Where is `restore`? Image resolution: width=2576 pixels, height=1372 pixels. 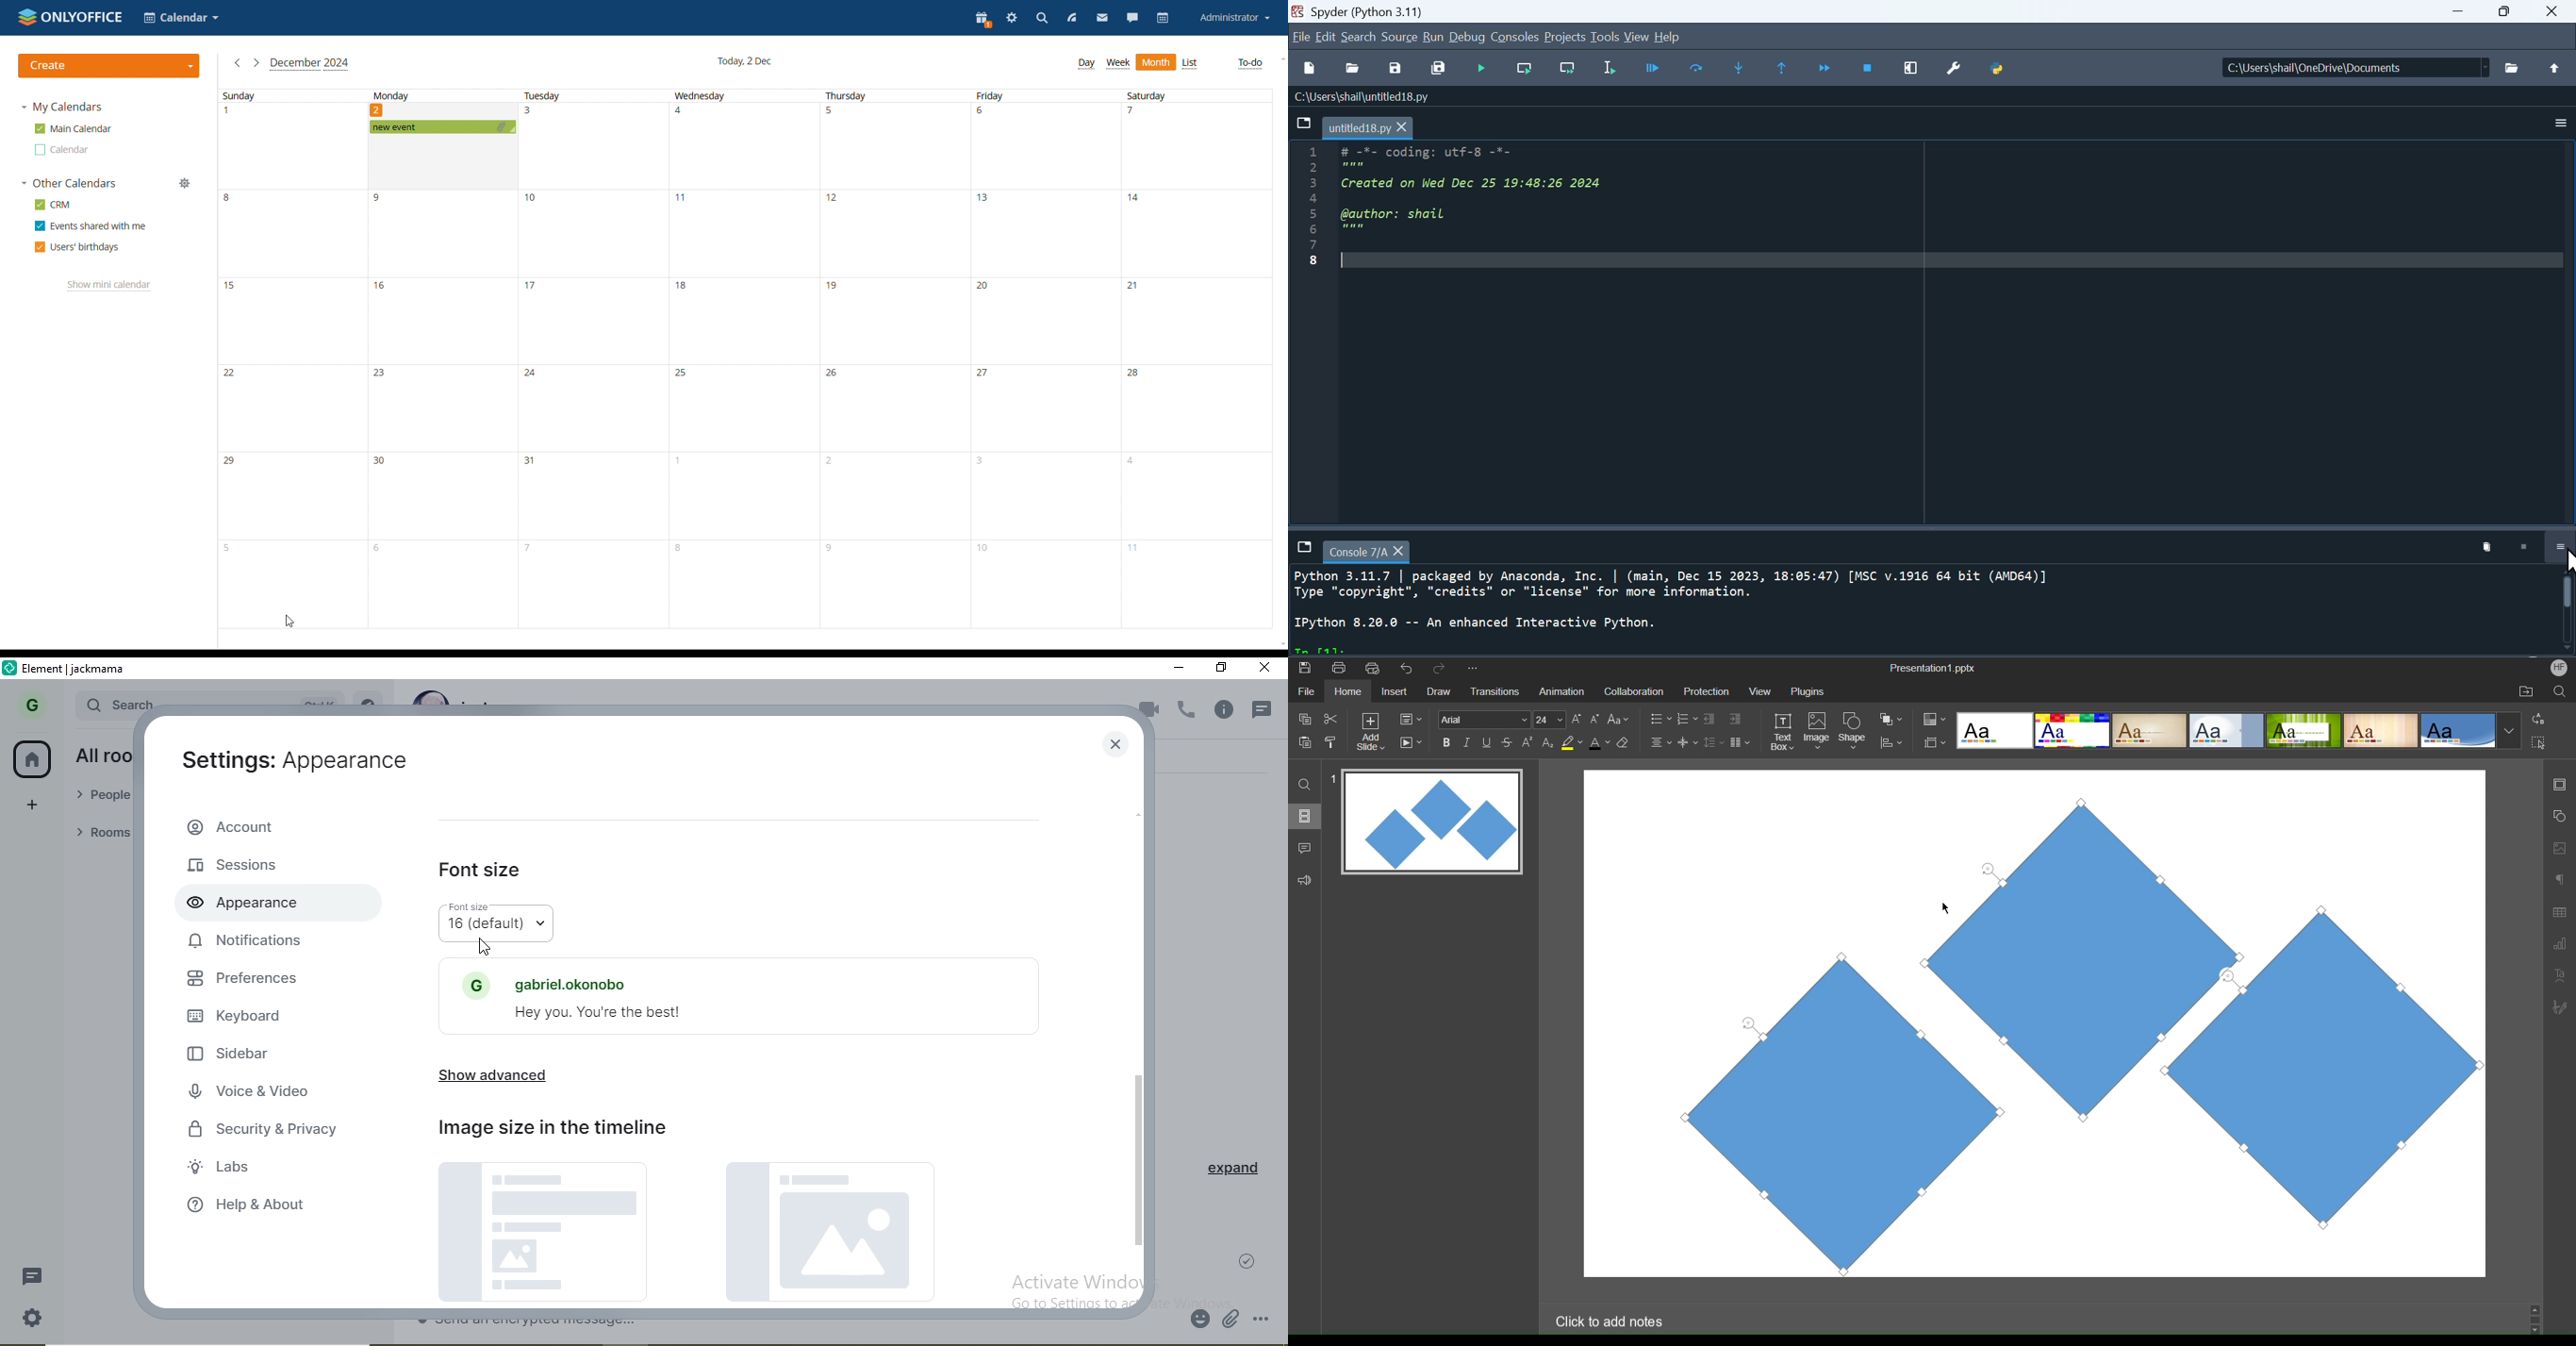 restore is located at coordinates (1223, 668).